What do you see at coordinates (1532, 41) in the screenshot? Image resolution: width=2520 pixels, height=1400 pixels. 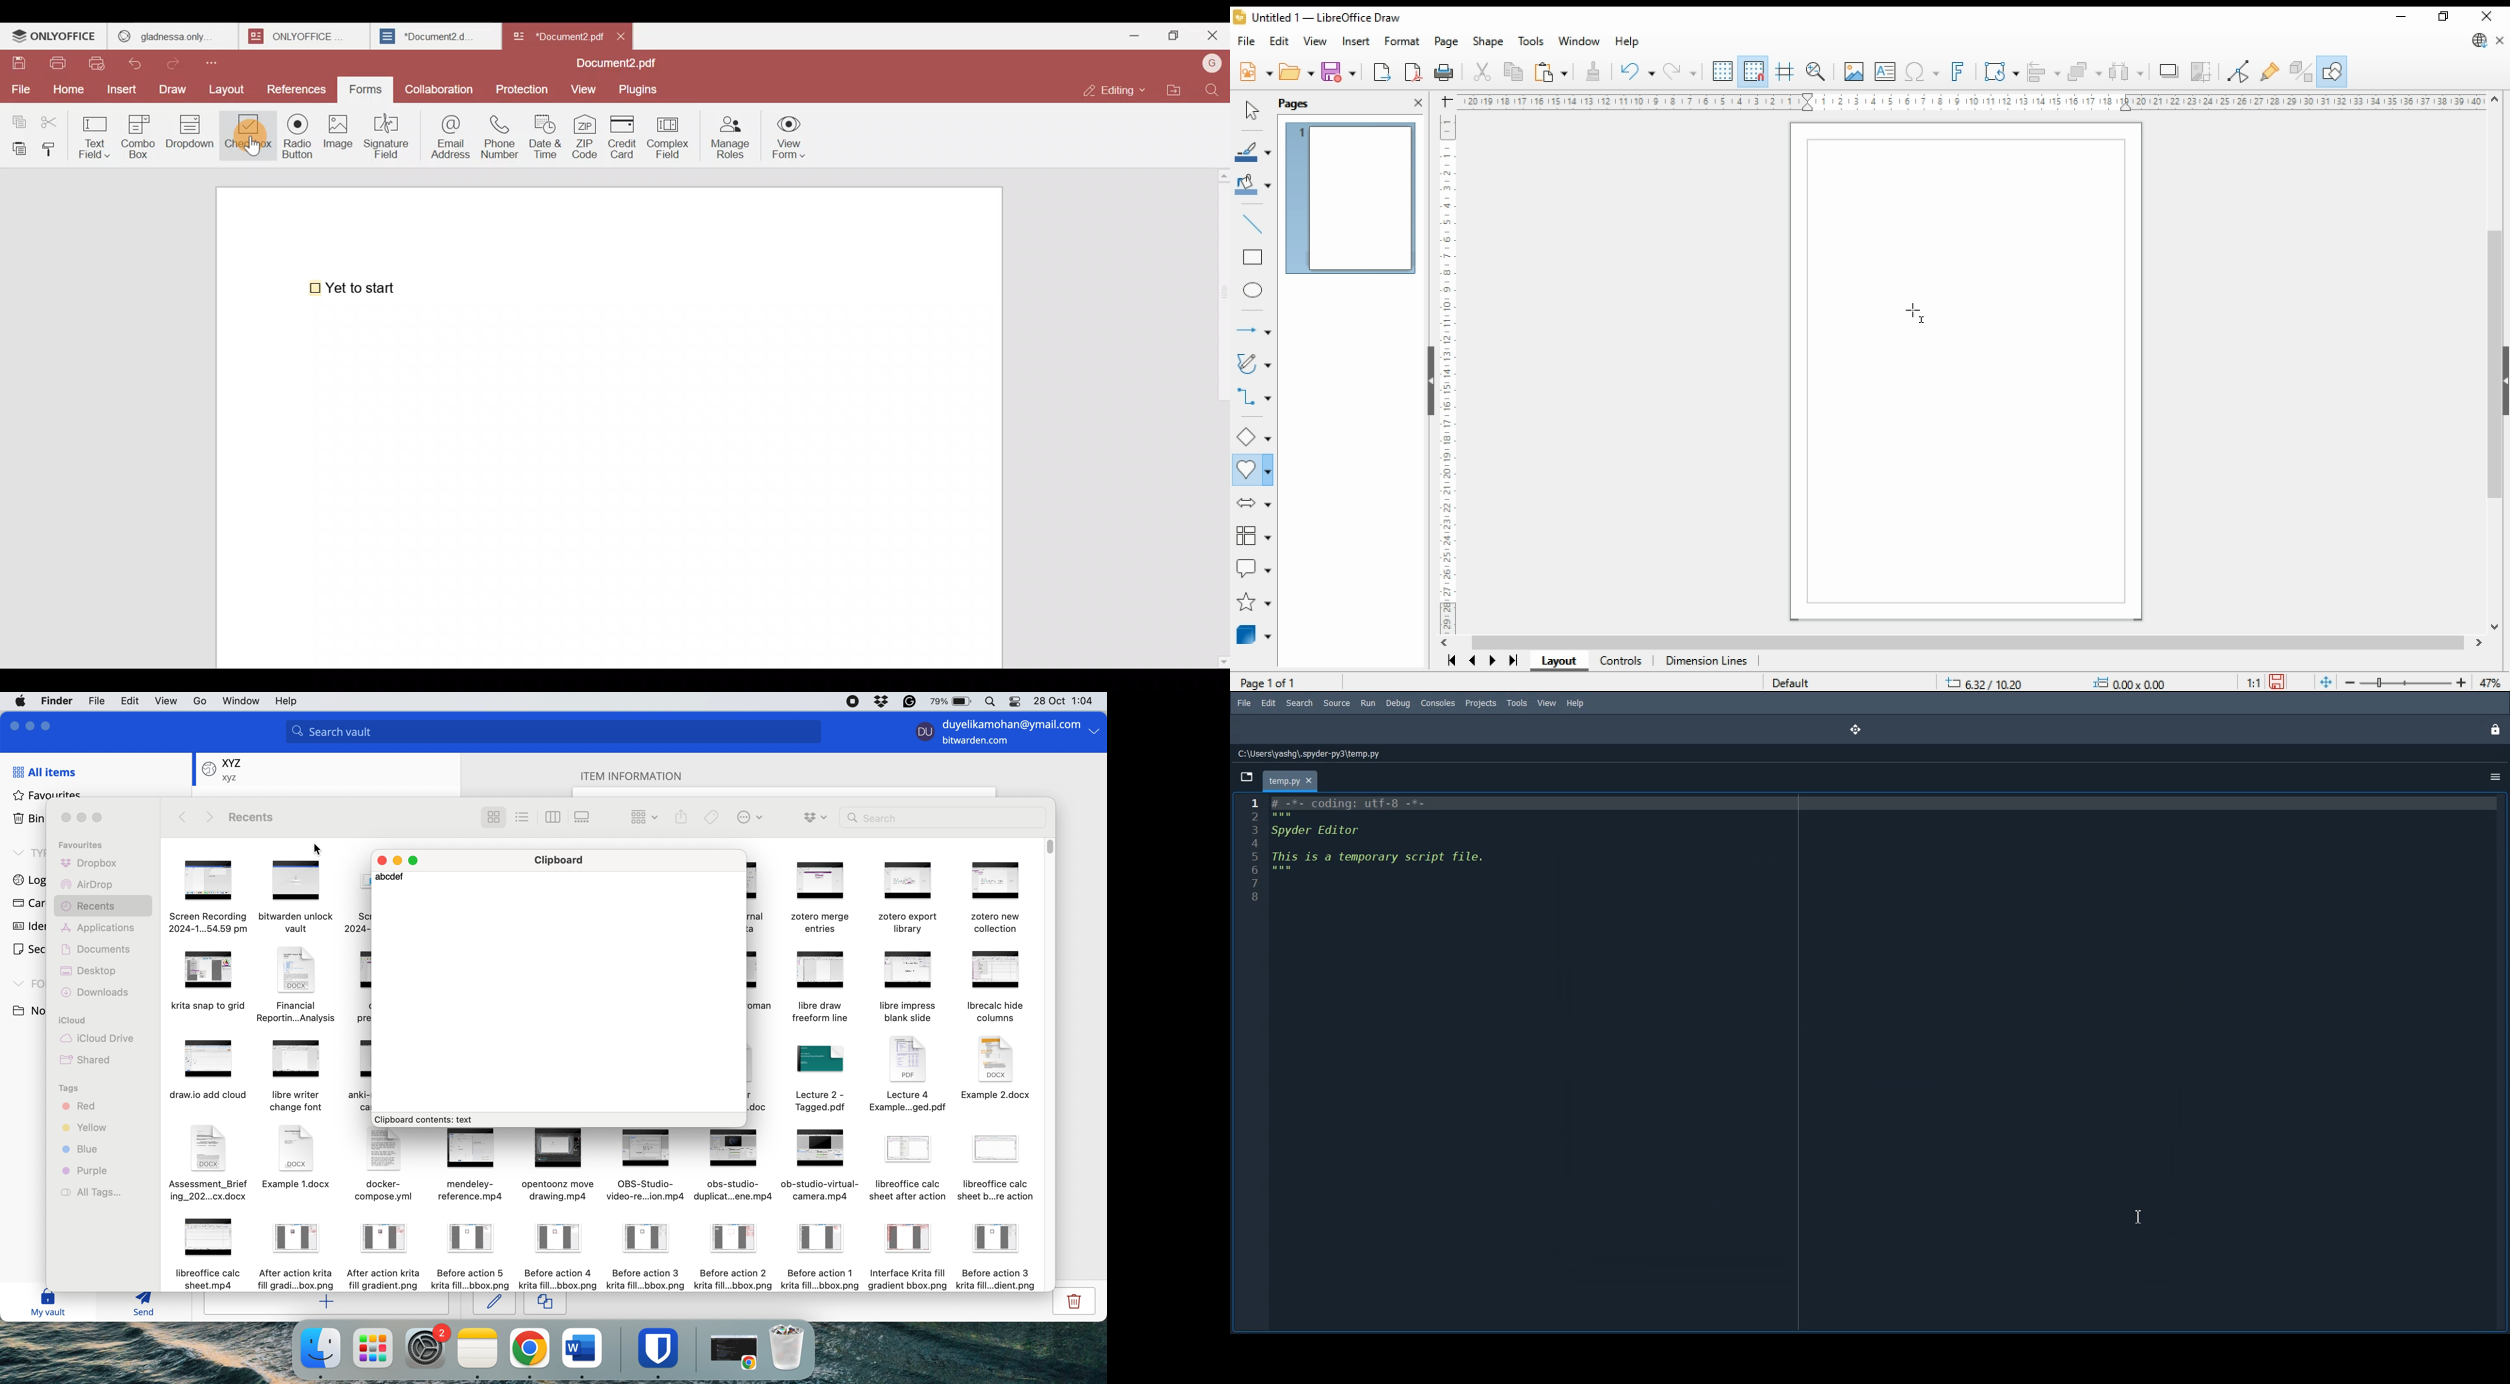 I see `tools` at bounding box center [1532, 41].